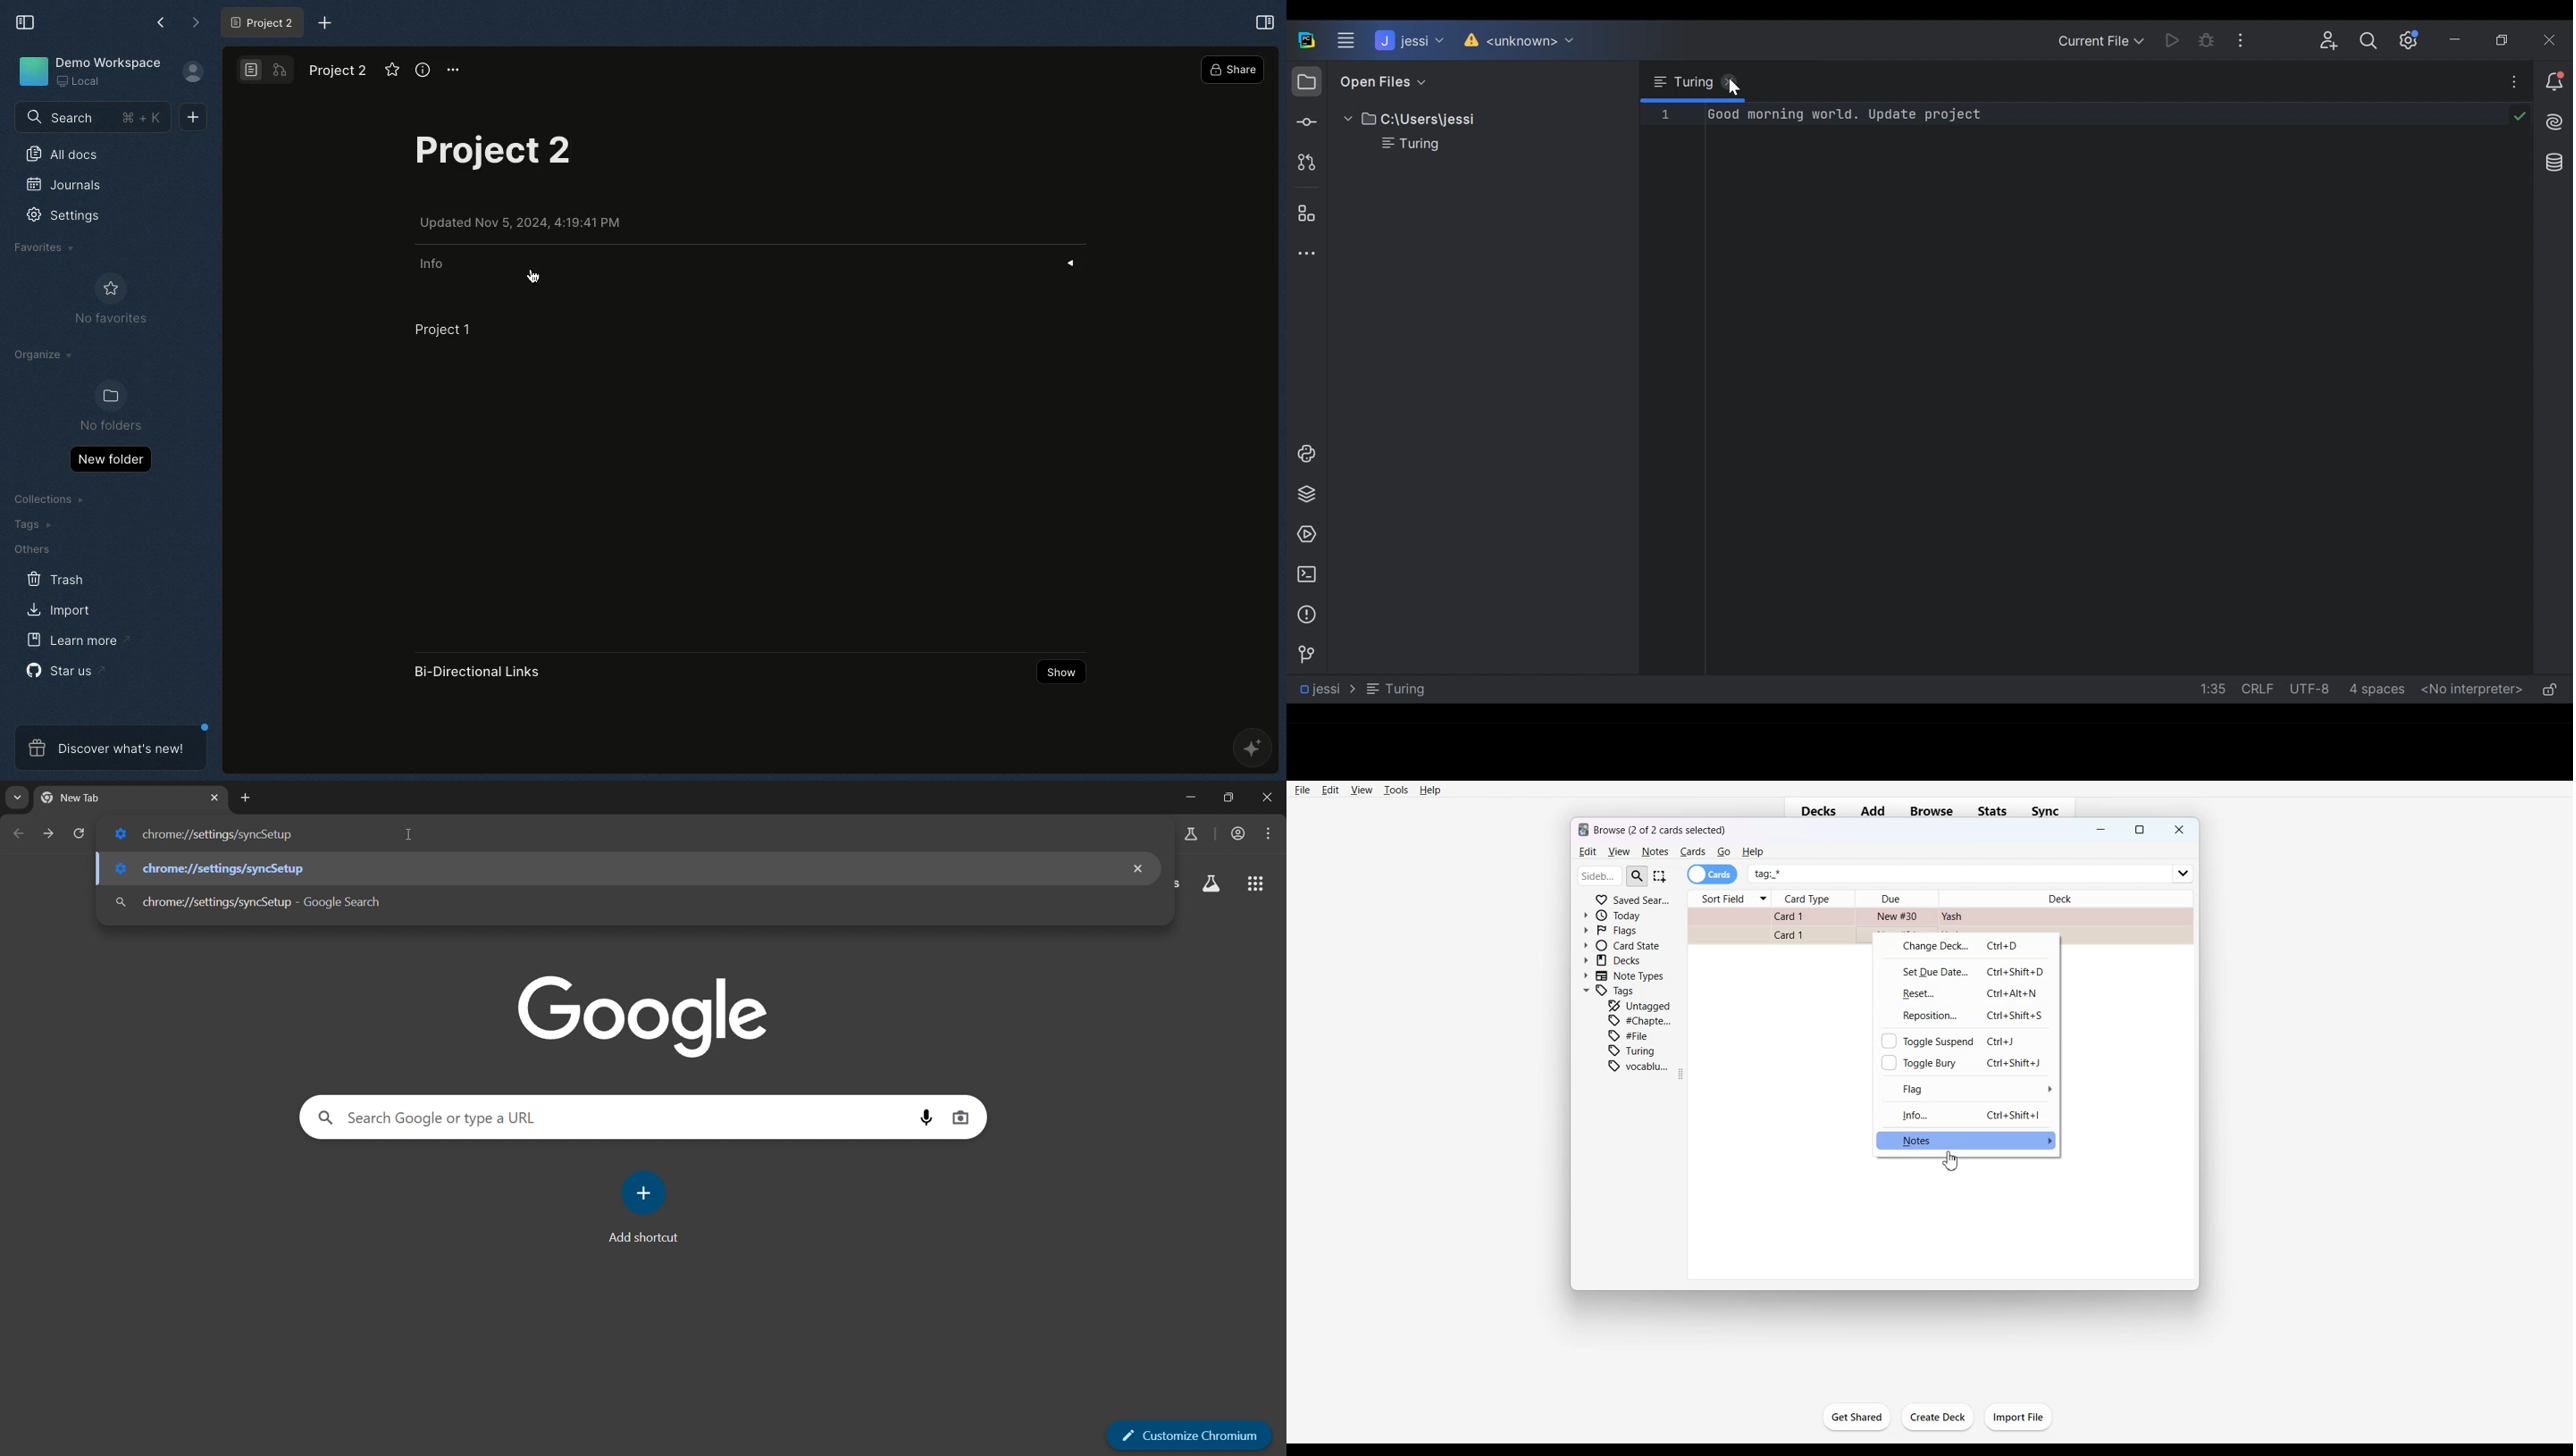 The height and width of the screenshot is (1456, 2576). Describe the element at coordinates (1966, 1114) in the screenshot. I see `Info` at that location.